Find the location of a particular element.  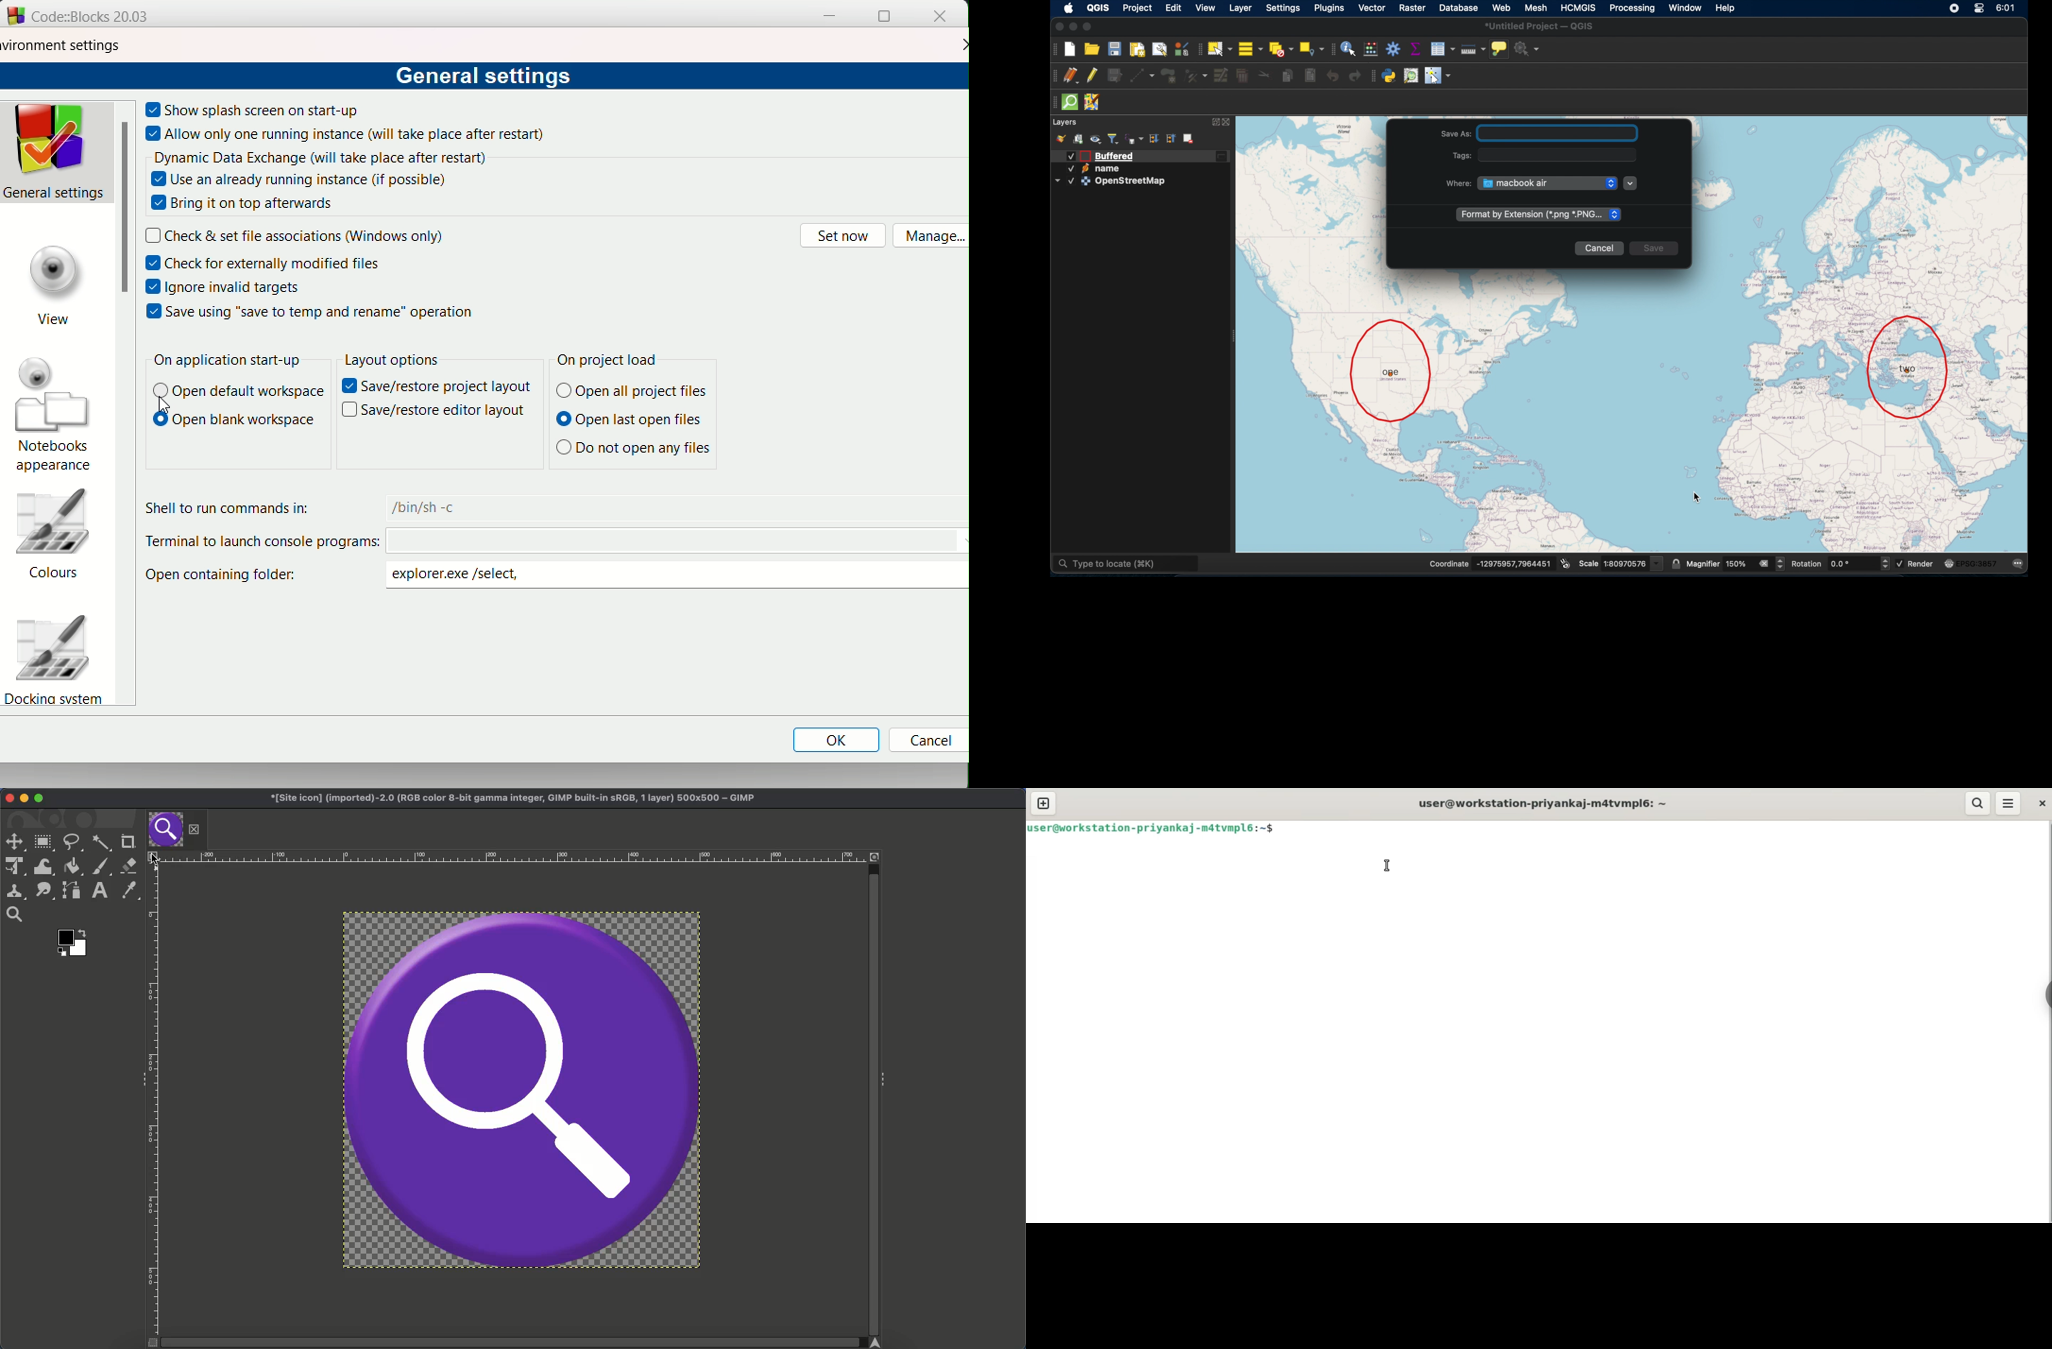

Code:Blocks 20.03 is located at coordinates (100, 16).